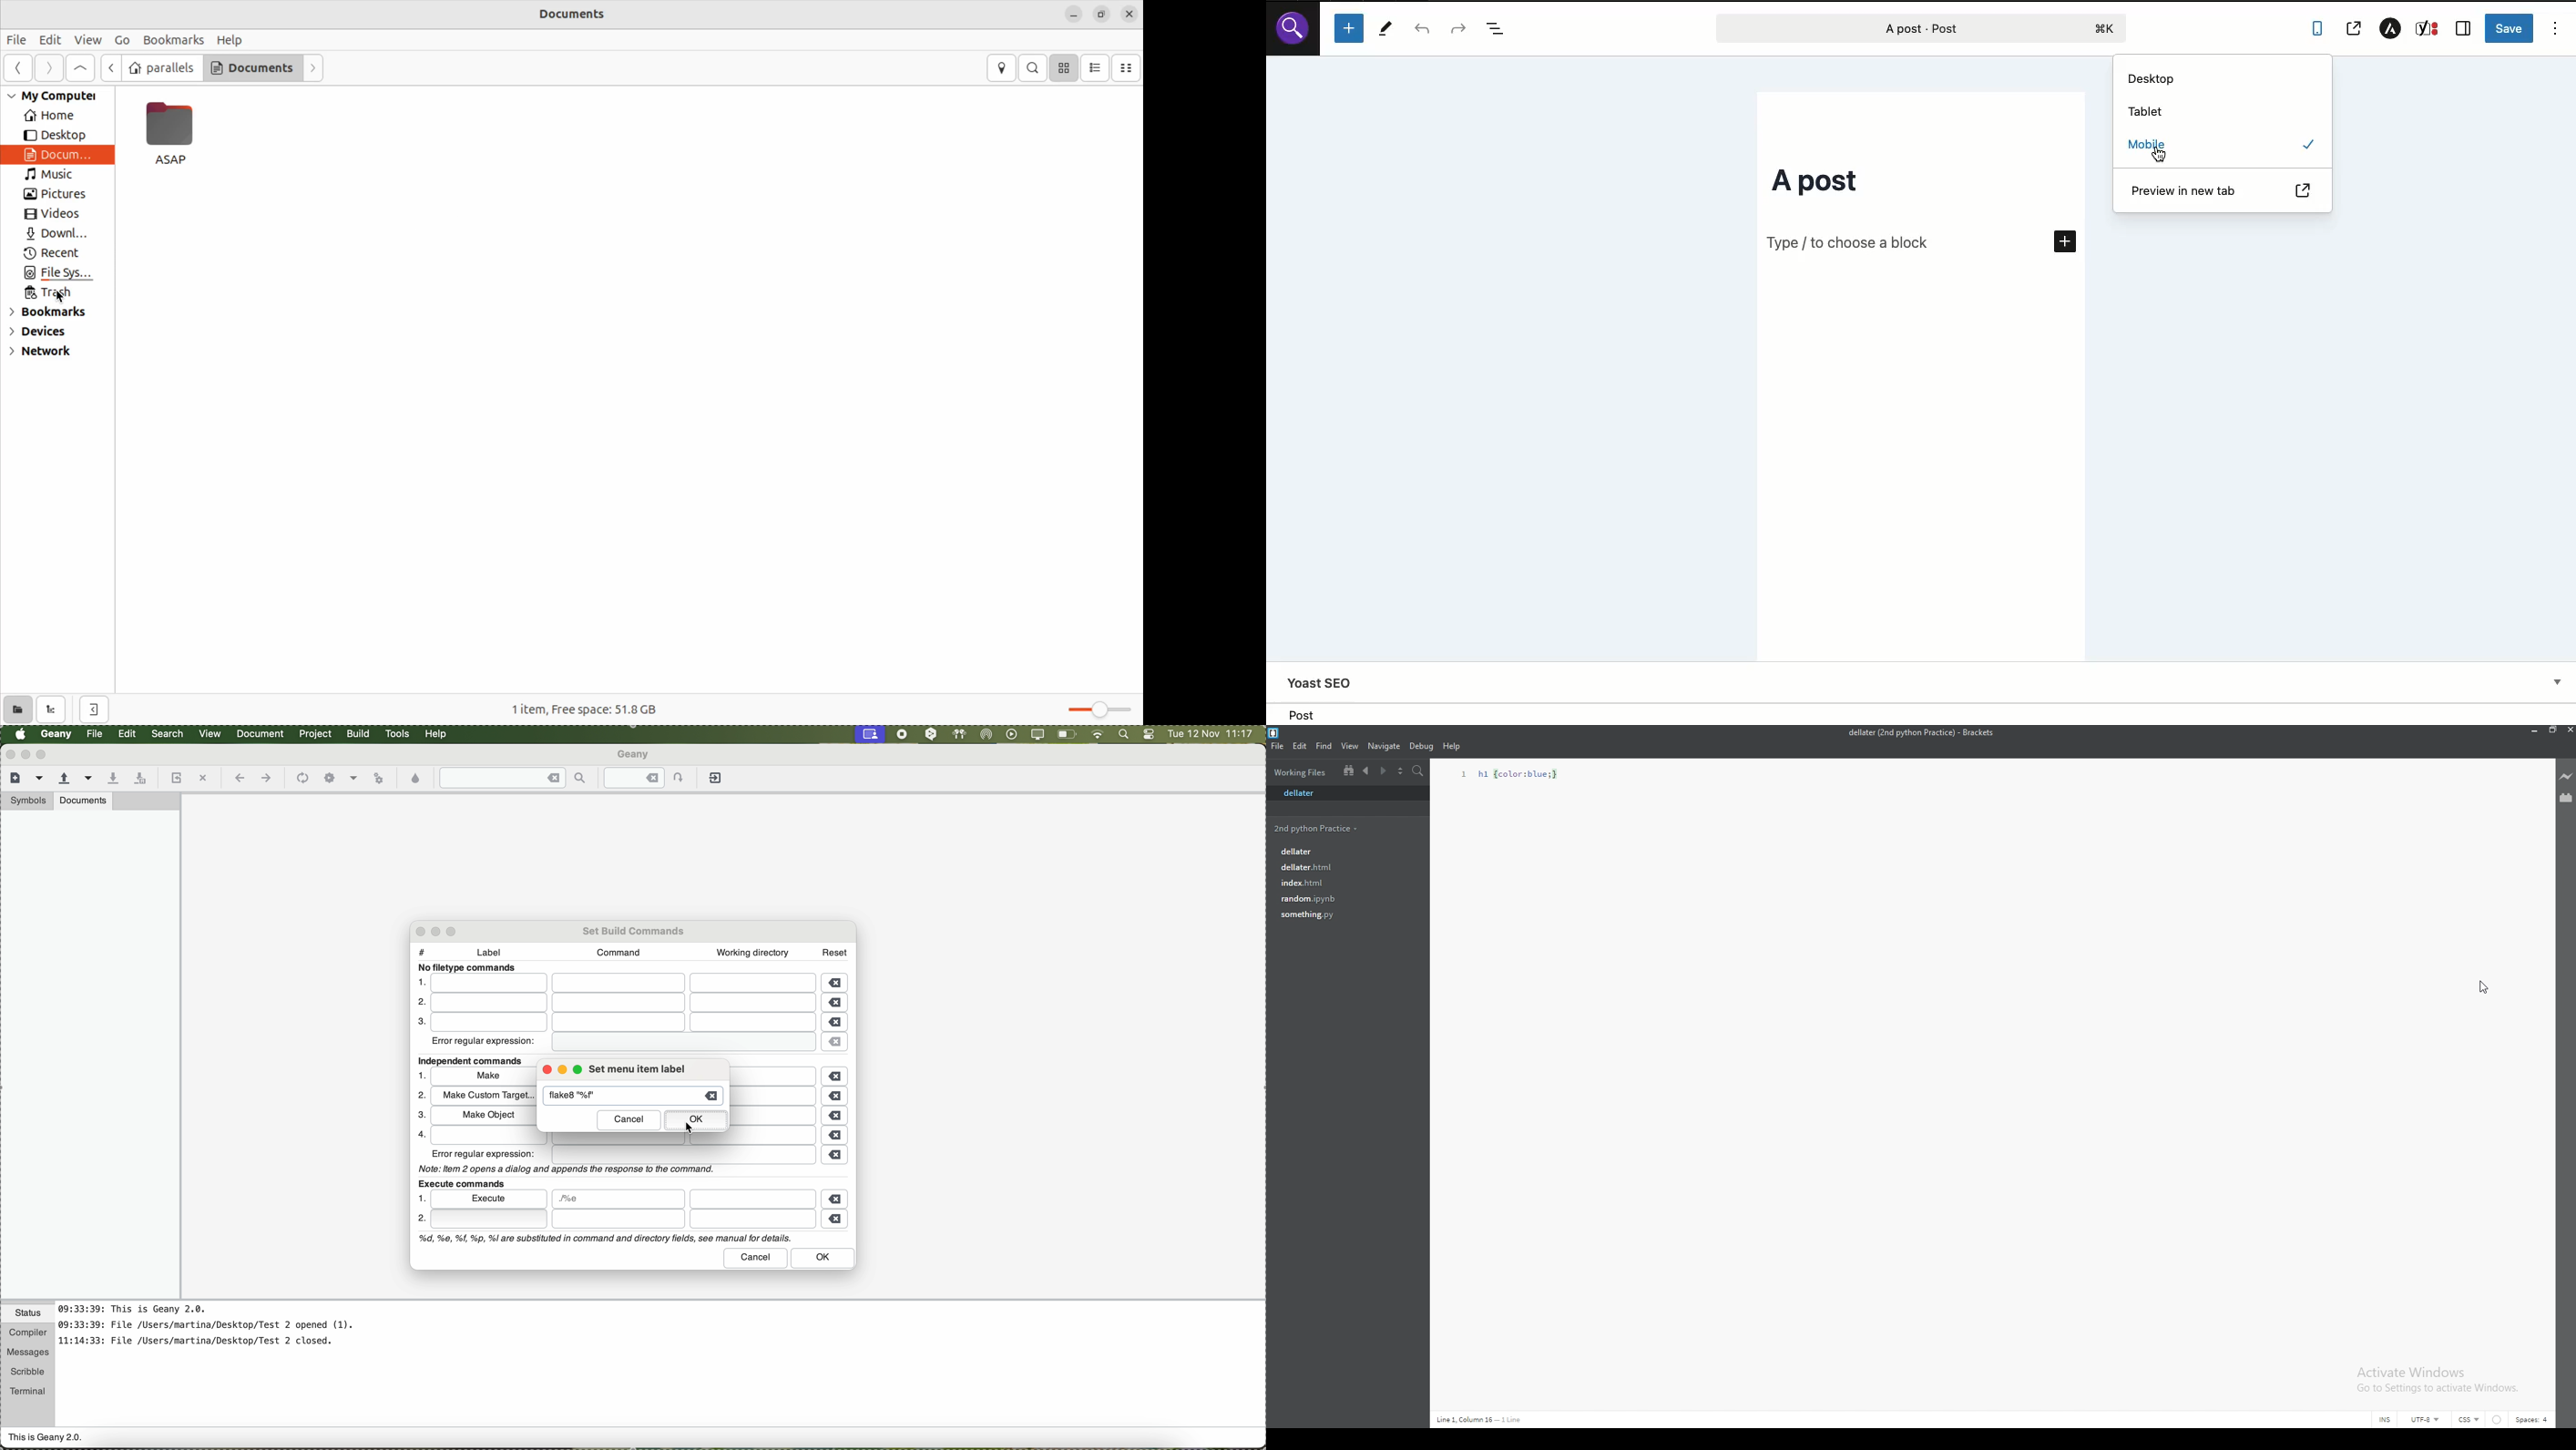 The image size is (2576, 1456). What do you see at coordinates (265, 778) in the screenshot?
I see `navigate foward a location` at bounding box center [265, 778].